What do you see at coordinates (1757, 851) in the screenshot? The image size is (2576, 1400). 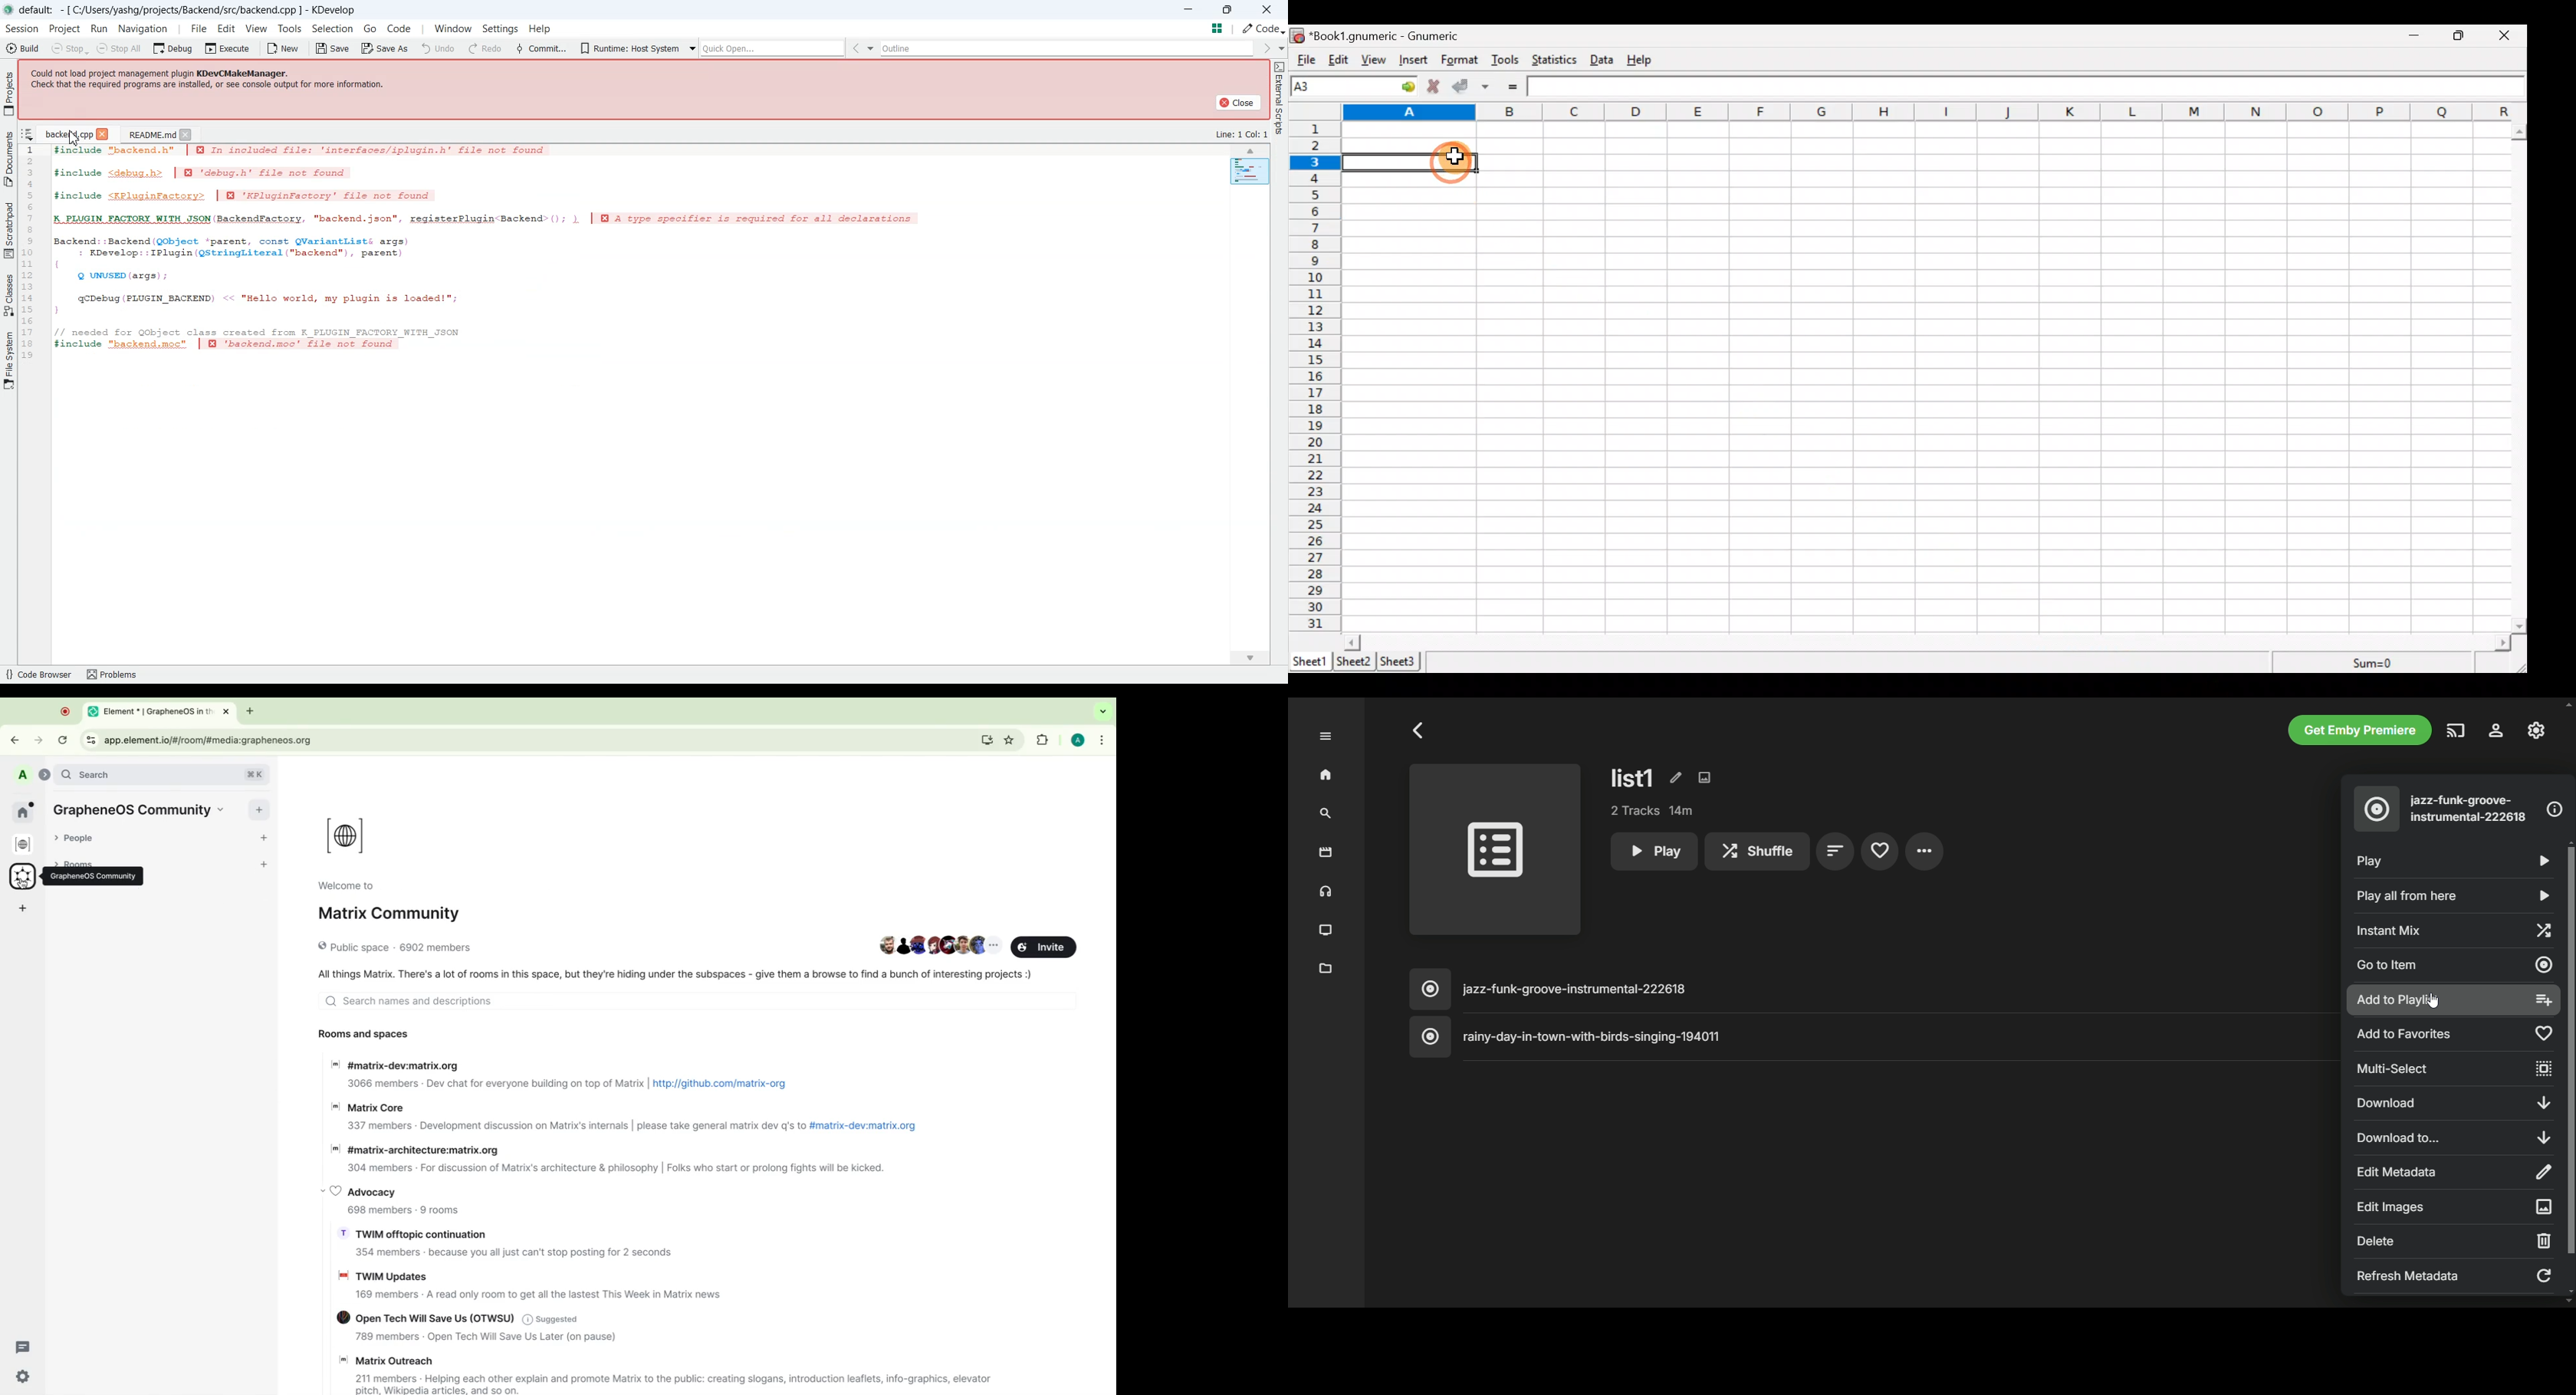 I see `shuffle` at bounding box center [1757, 851].